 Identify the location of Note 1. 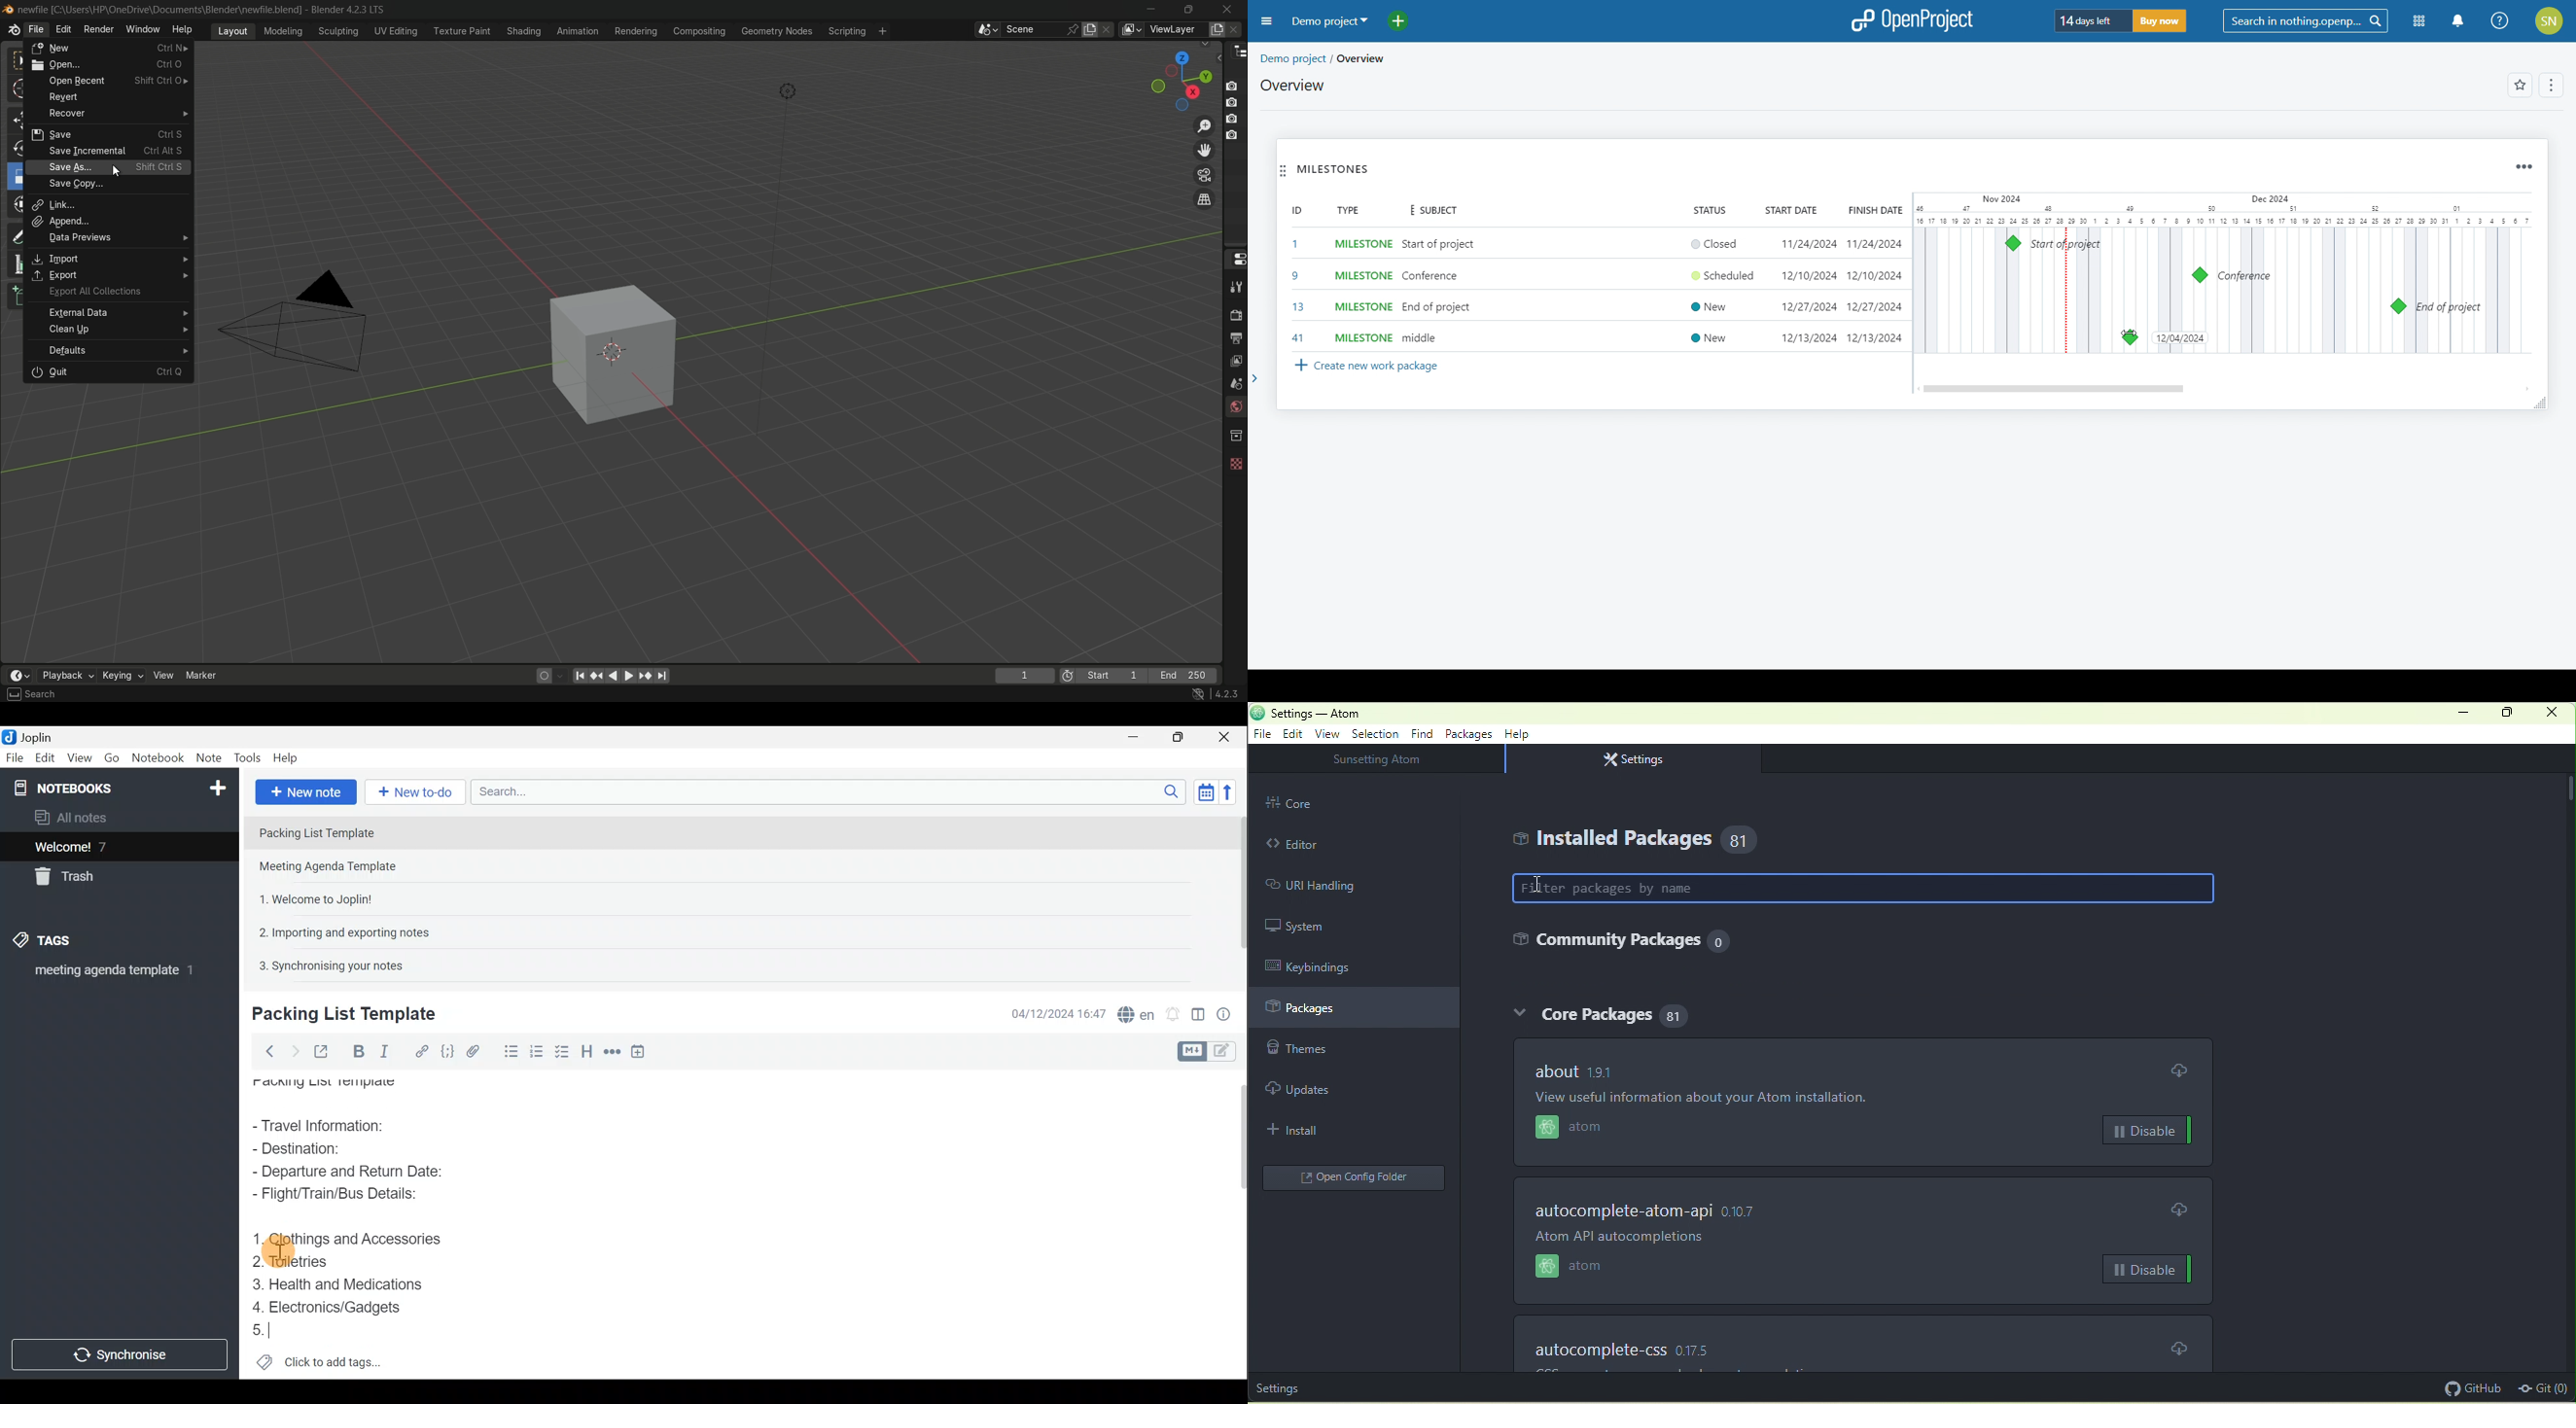
(363, 831).